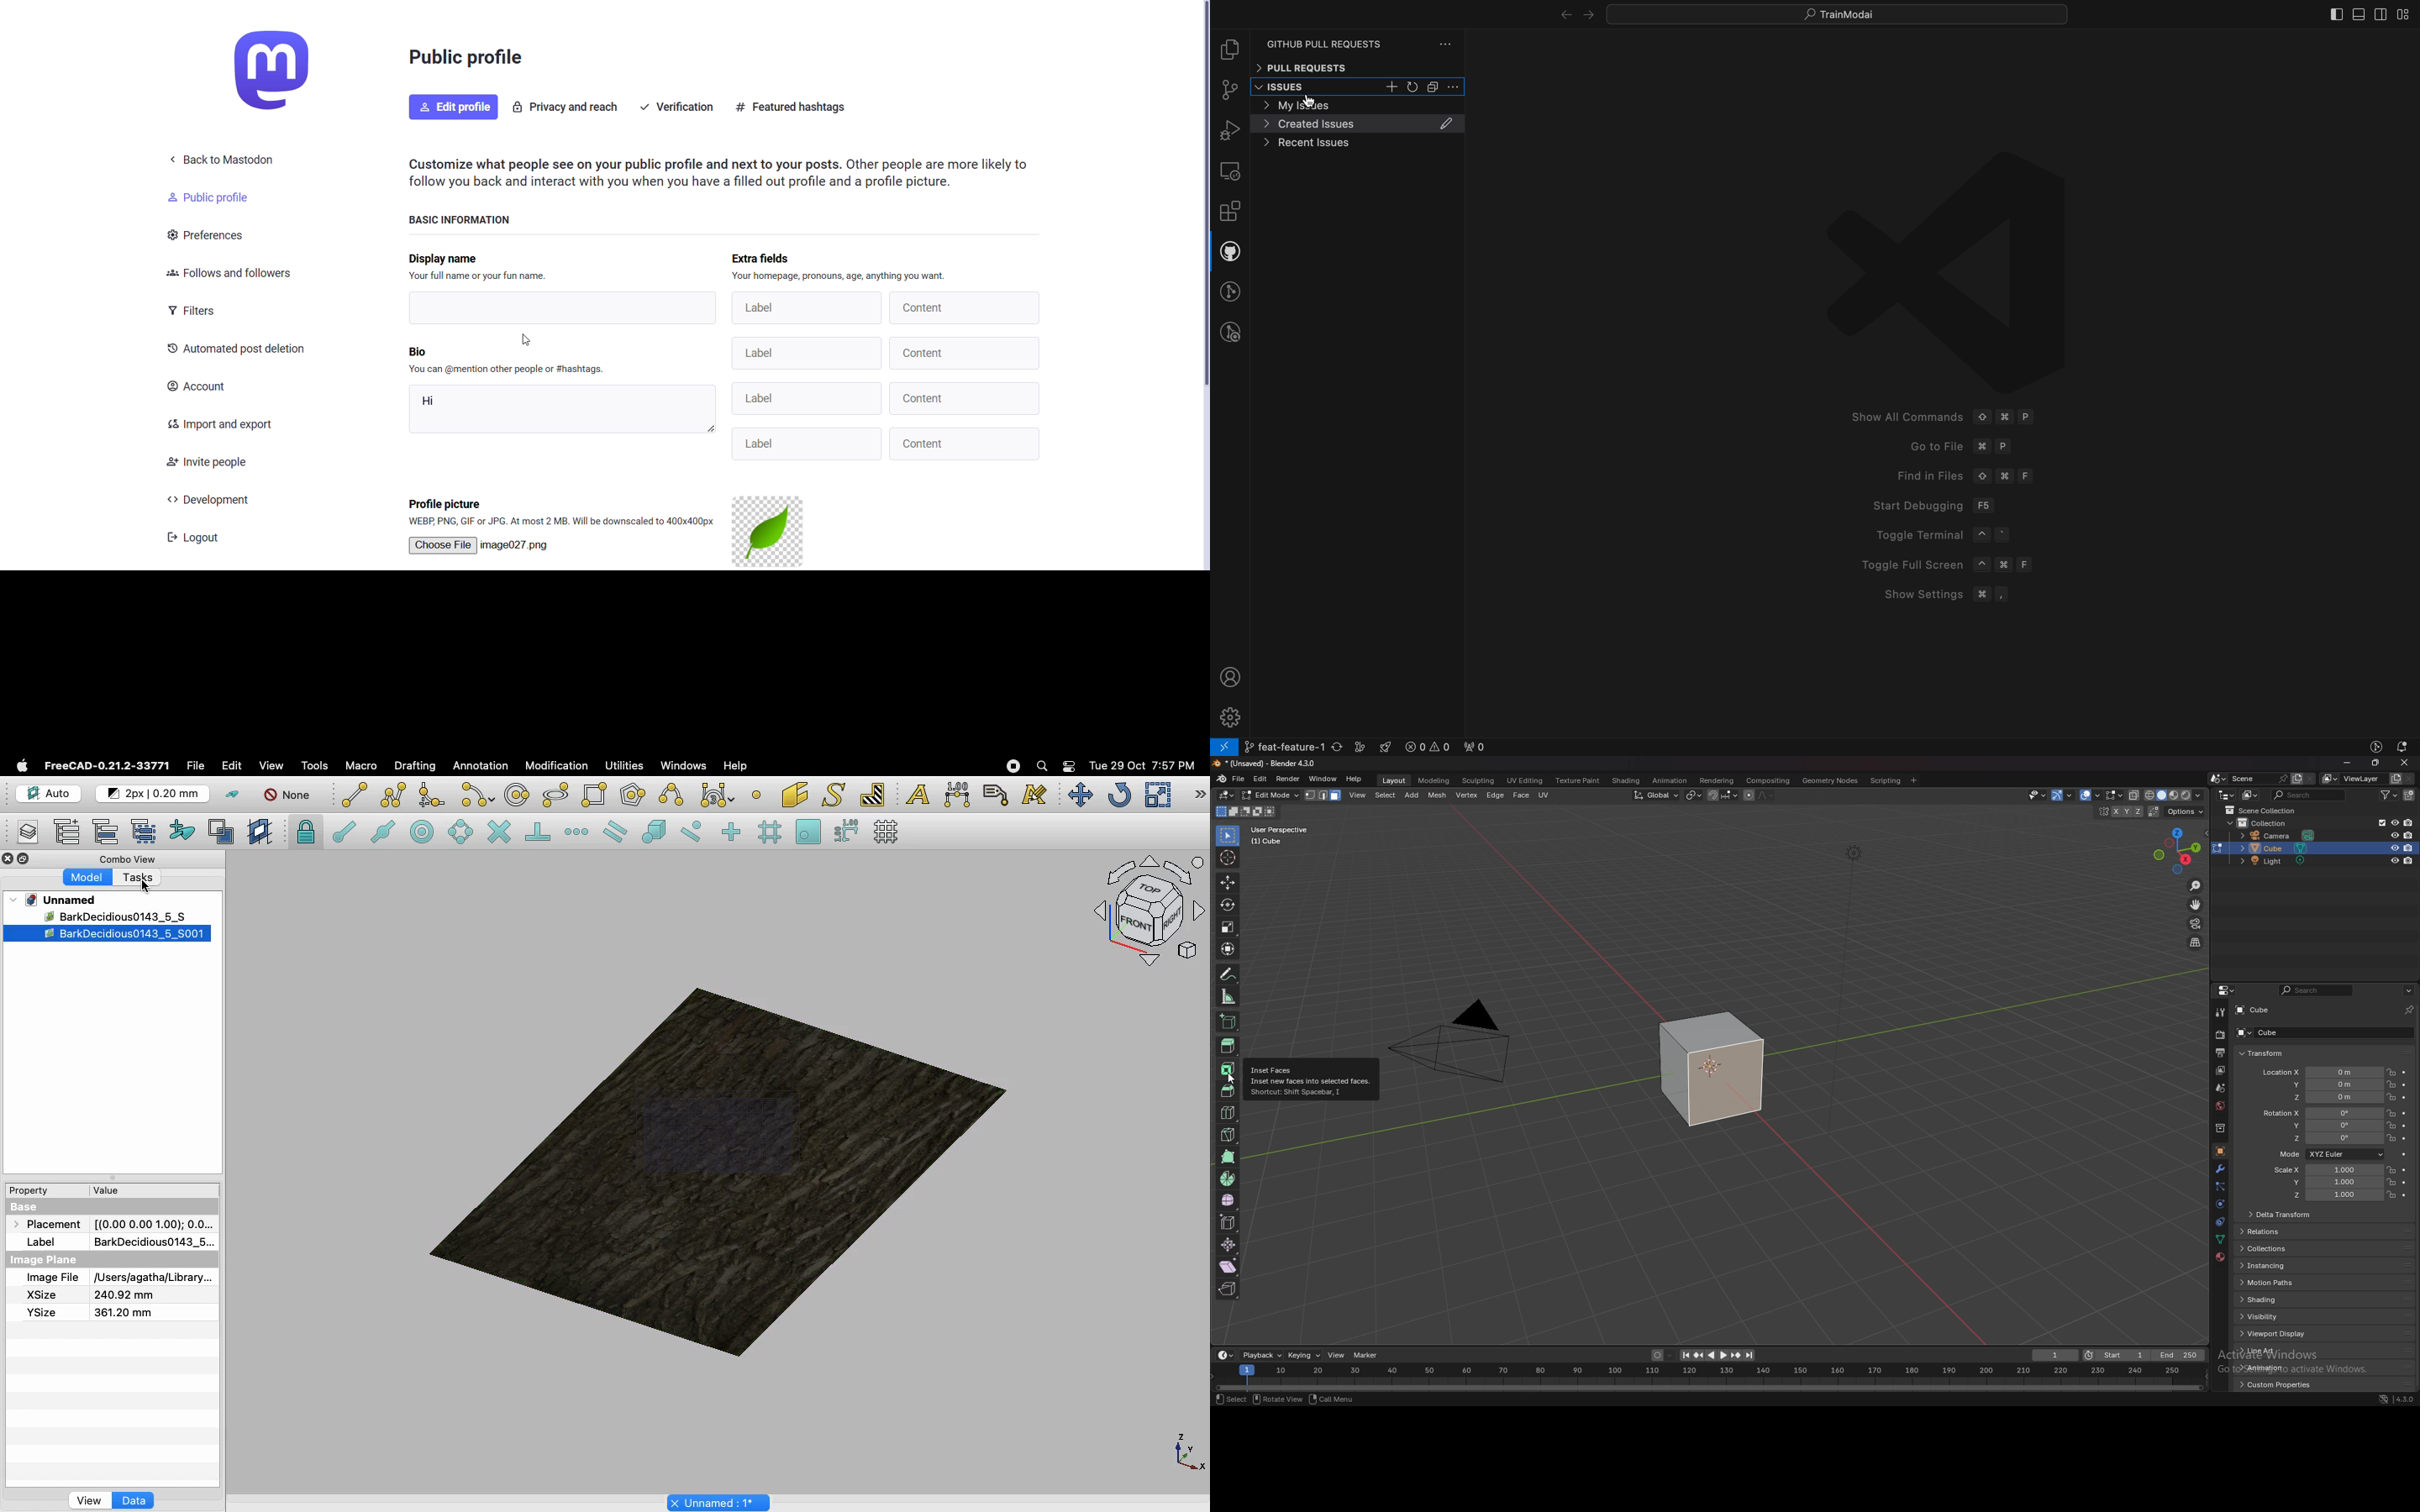 The width and height of the screenshot is (2436, 1512). I want to click on pyramid, so click(1461, 1053).